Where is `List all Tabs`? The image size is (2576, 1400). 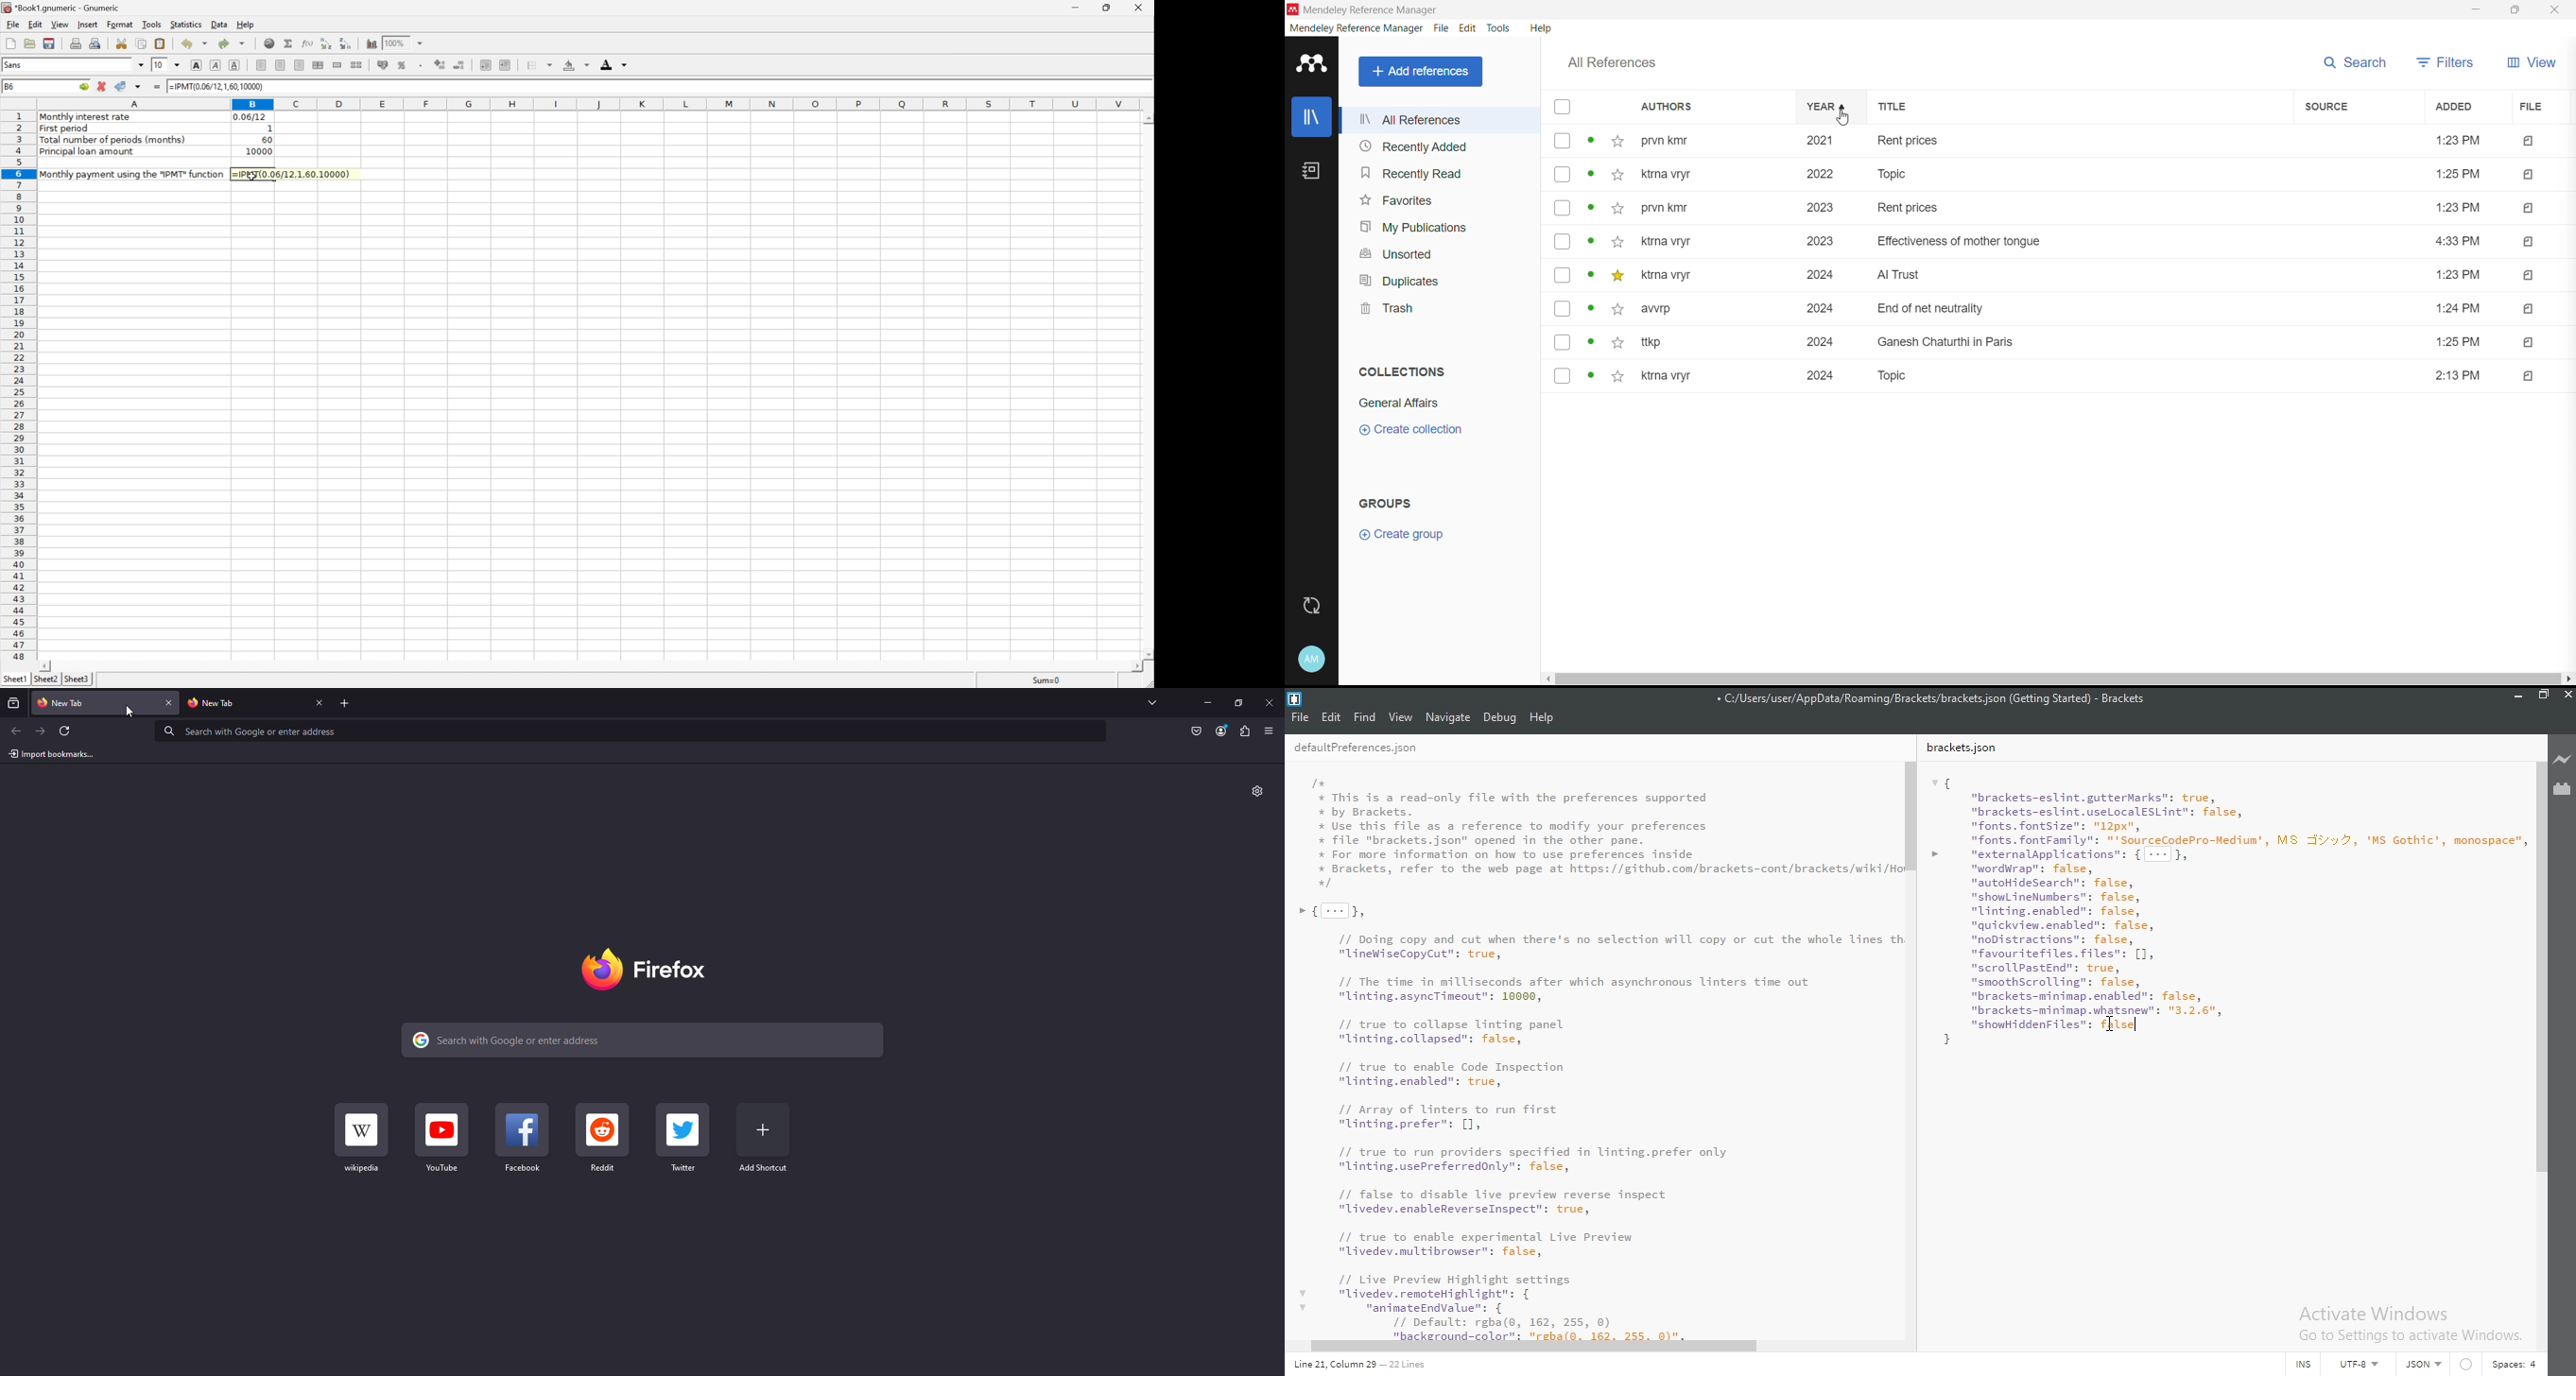 List all Tabs is located at coordinates (1152, 702).